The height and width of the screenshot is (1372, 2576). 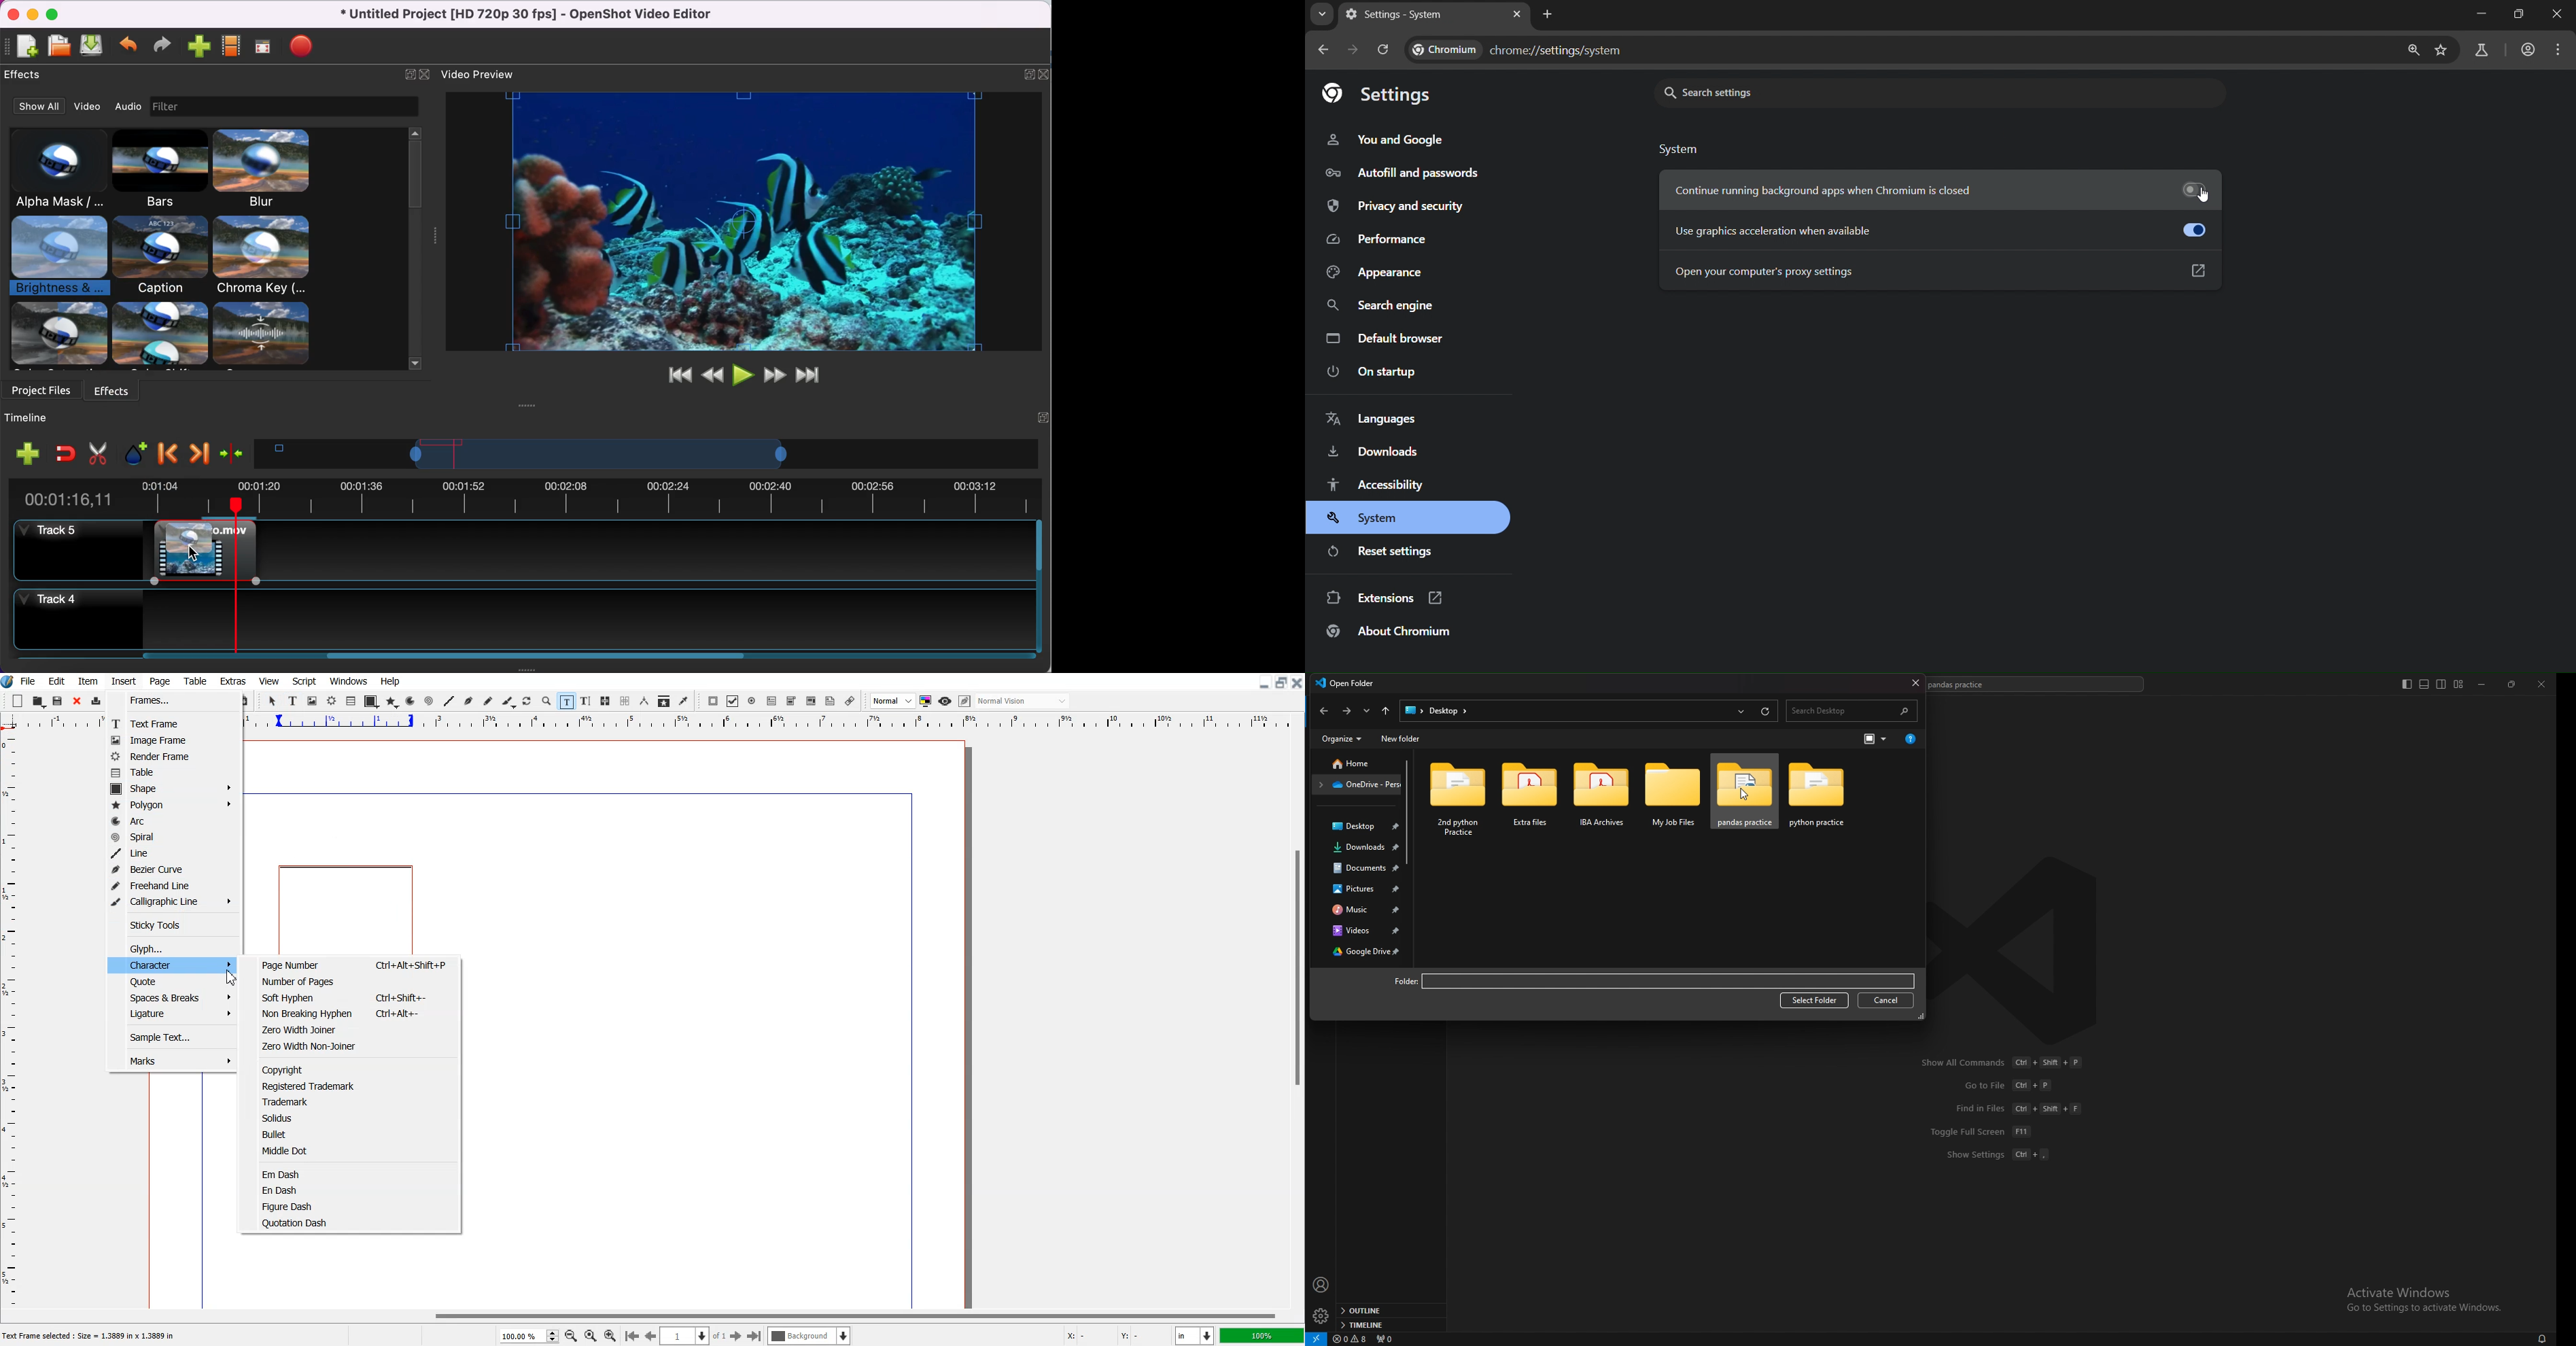 I want to click on Measurement in Inches, so click(x=1195, y=1336).